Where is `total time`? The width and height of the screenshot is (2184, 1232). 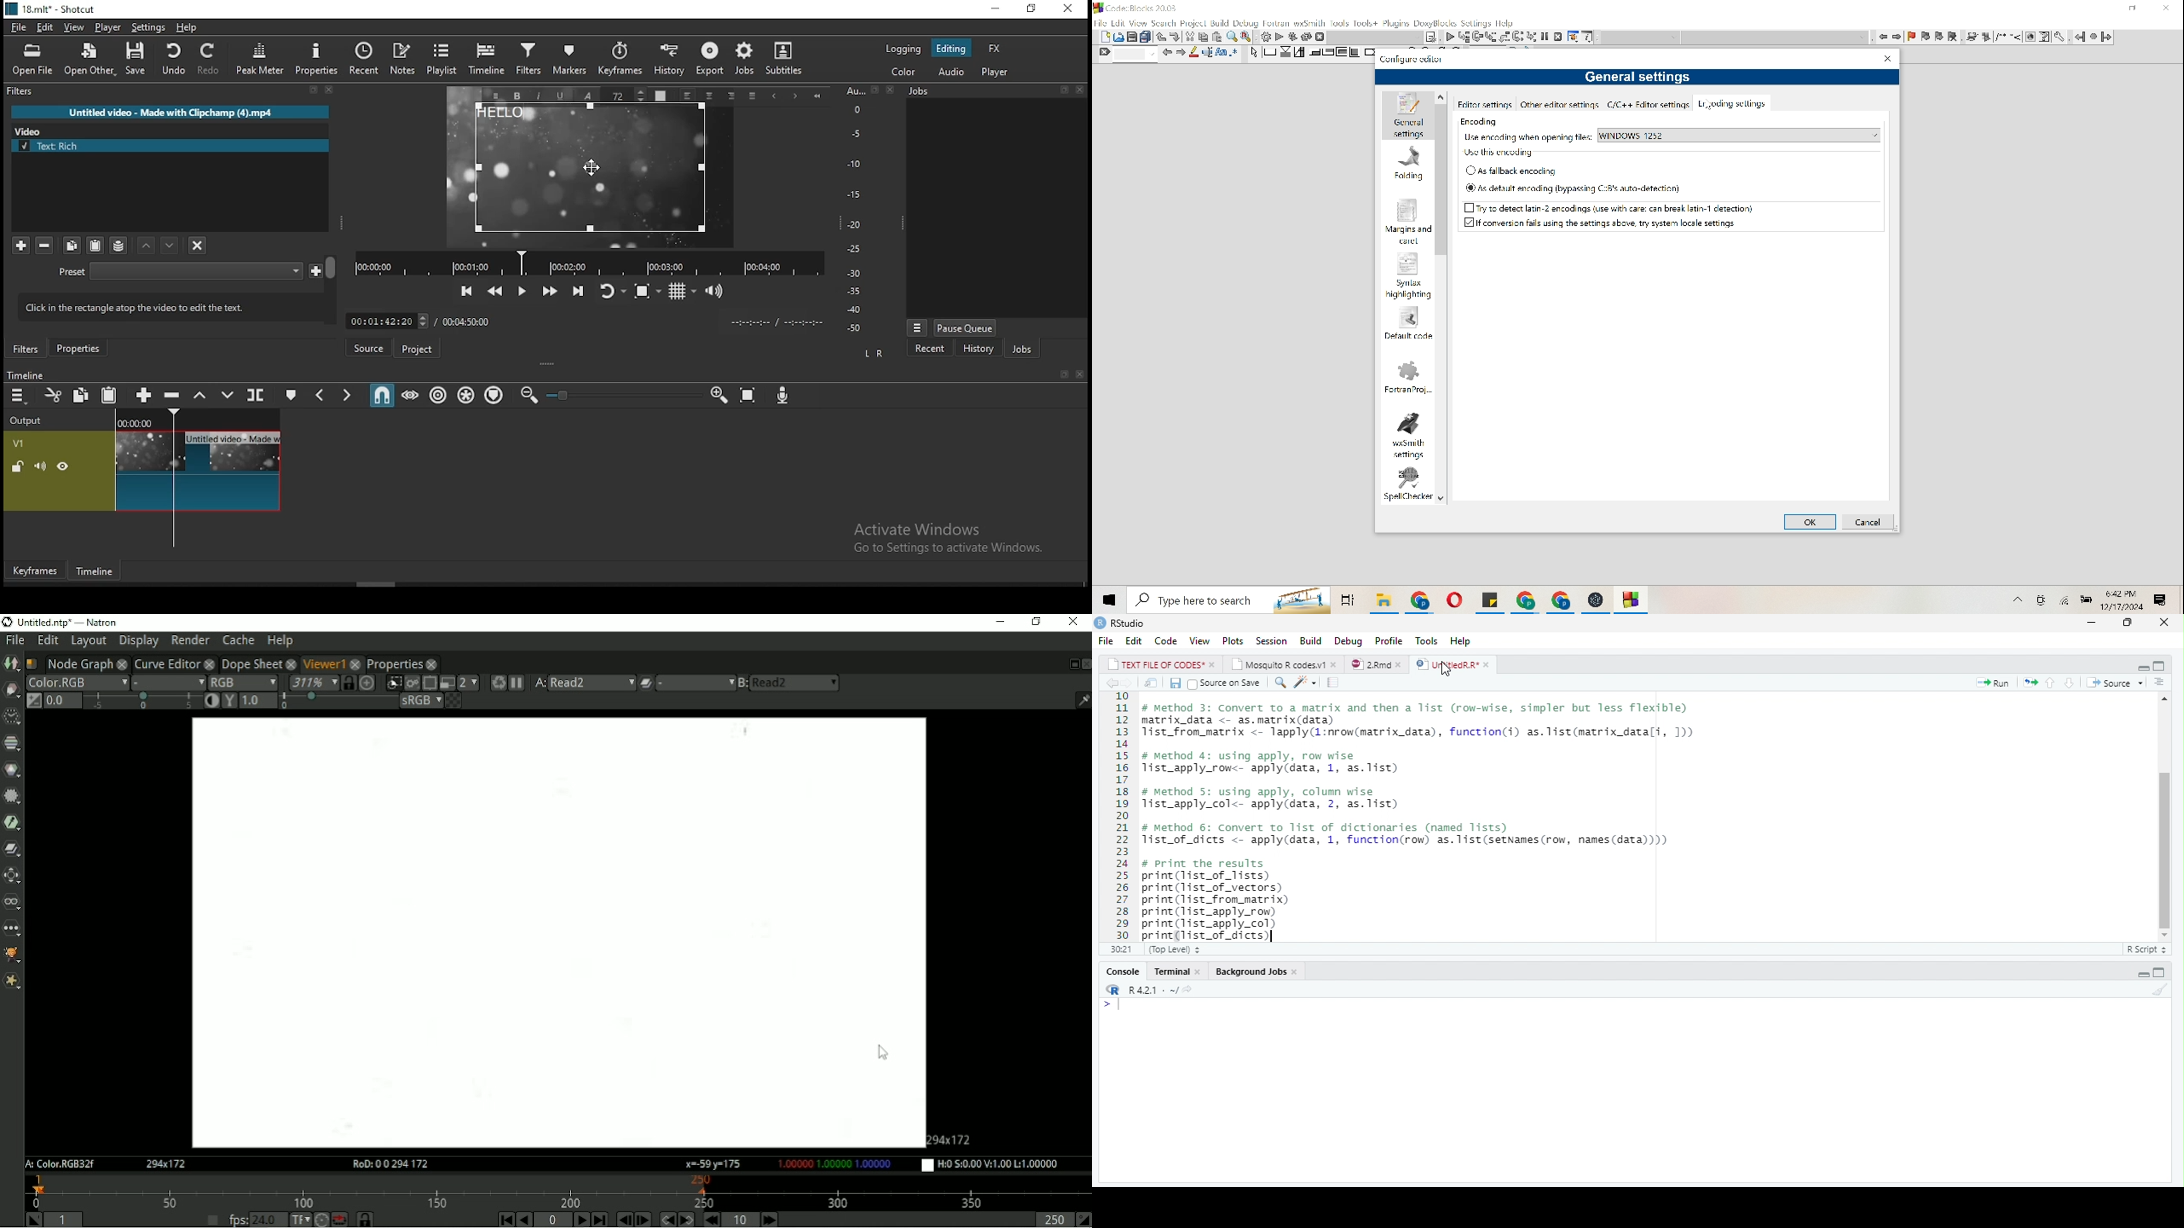
total time is located at coordinates (469, 321).